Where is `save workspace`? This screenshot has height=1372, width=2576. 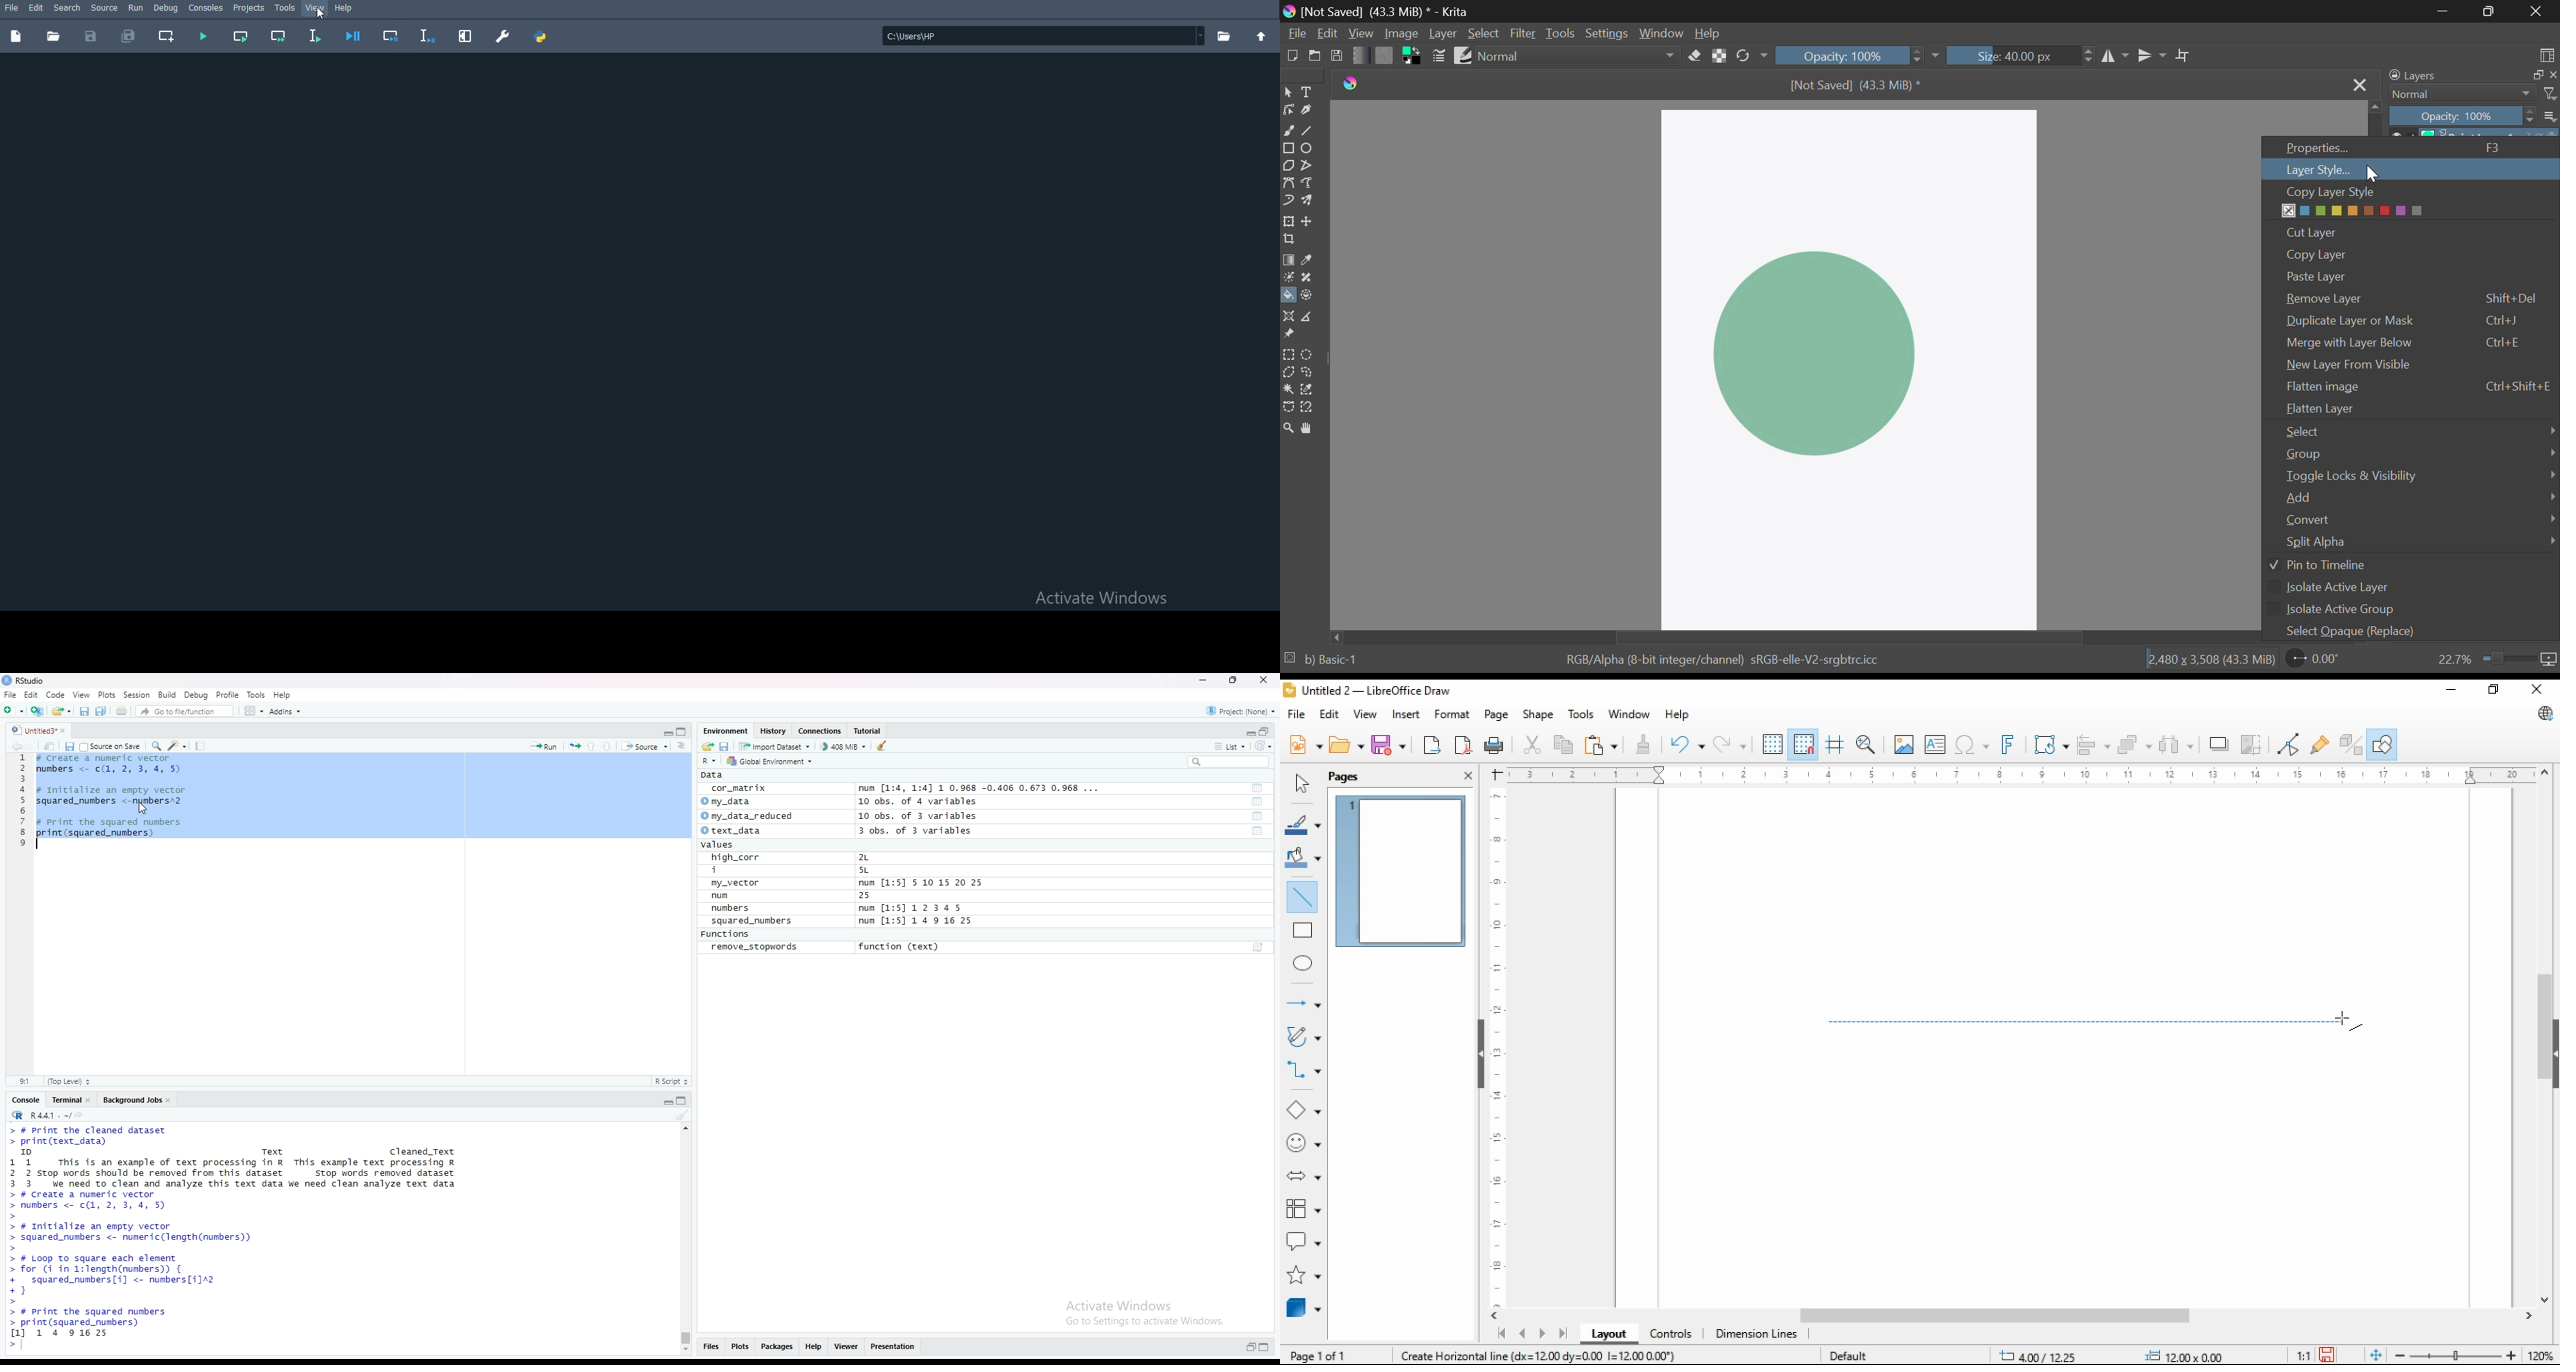 save workspace is located at coordinates (725, 746).